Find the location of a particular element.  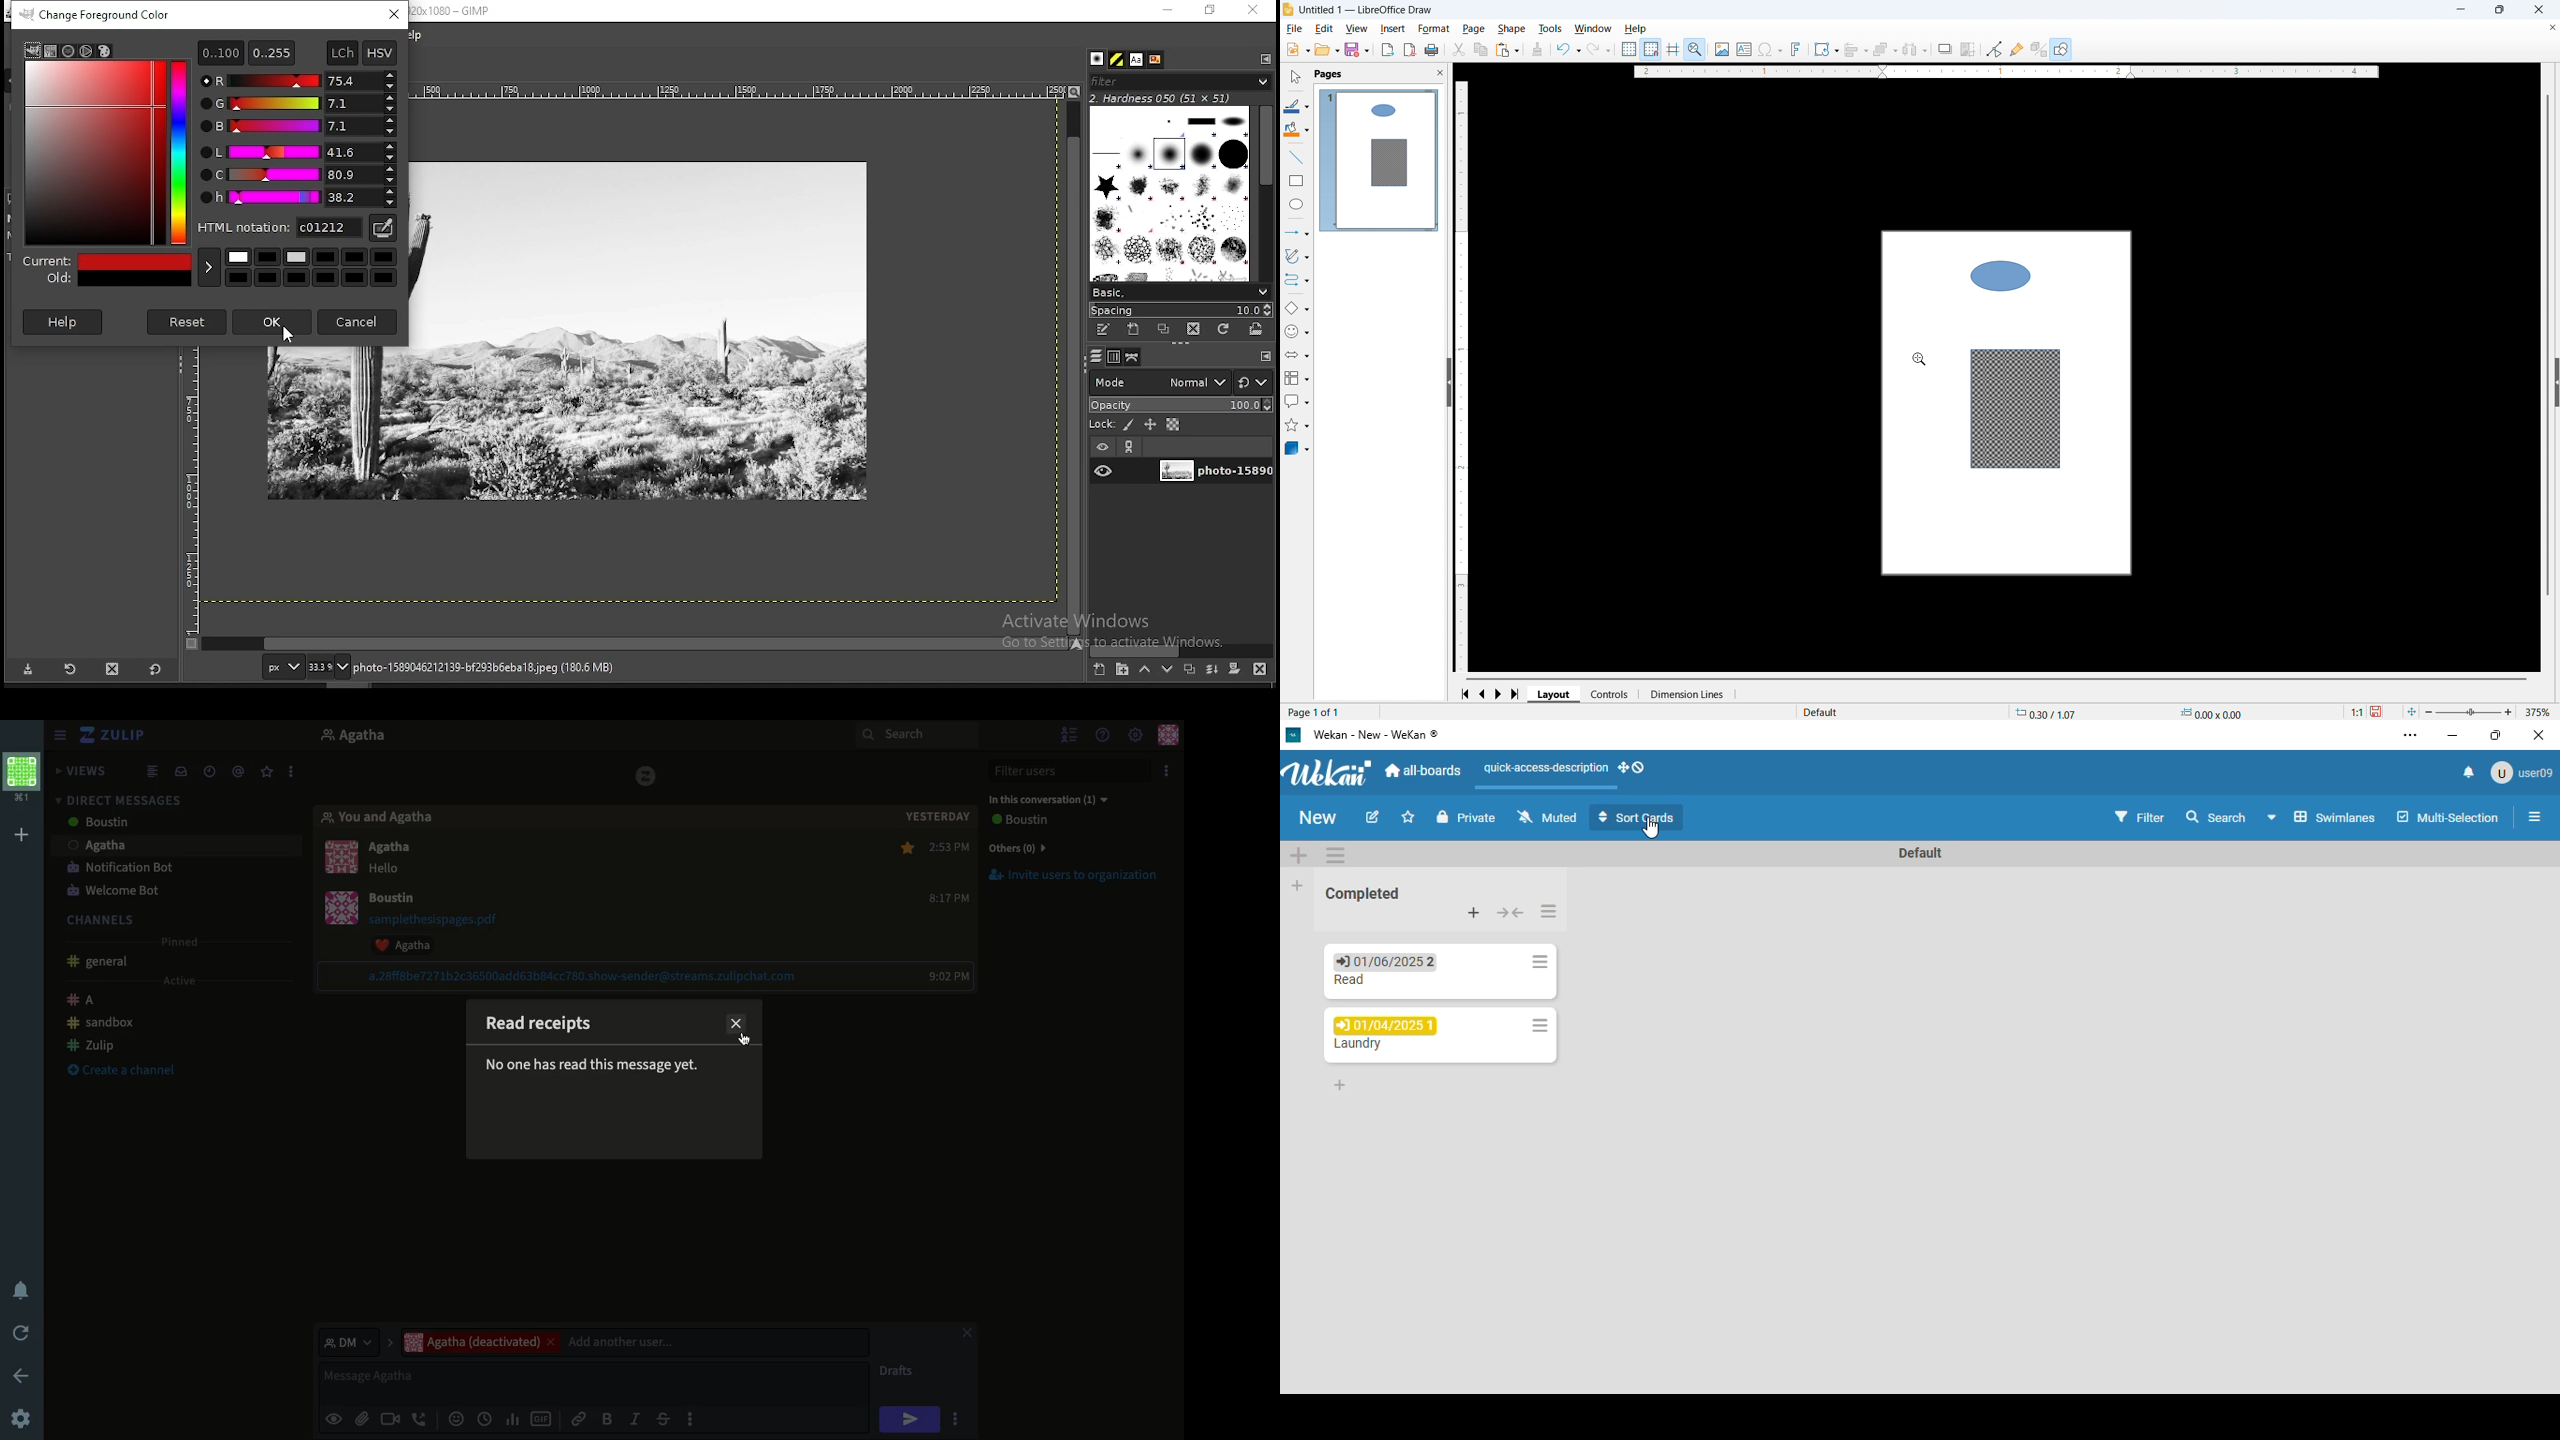

link is located at coordinates (584, 976).